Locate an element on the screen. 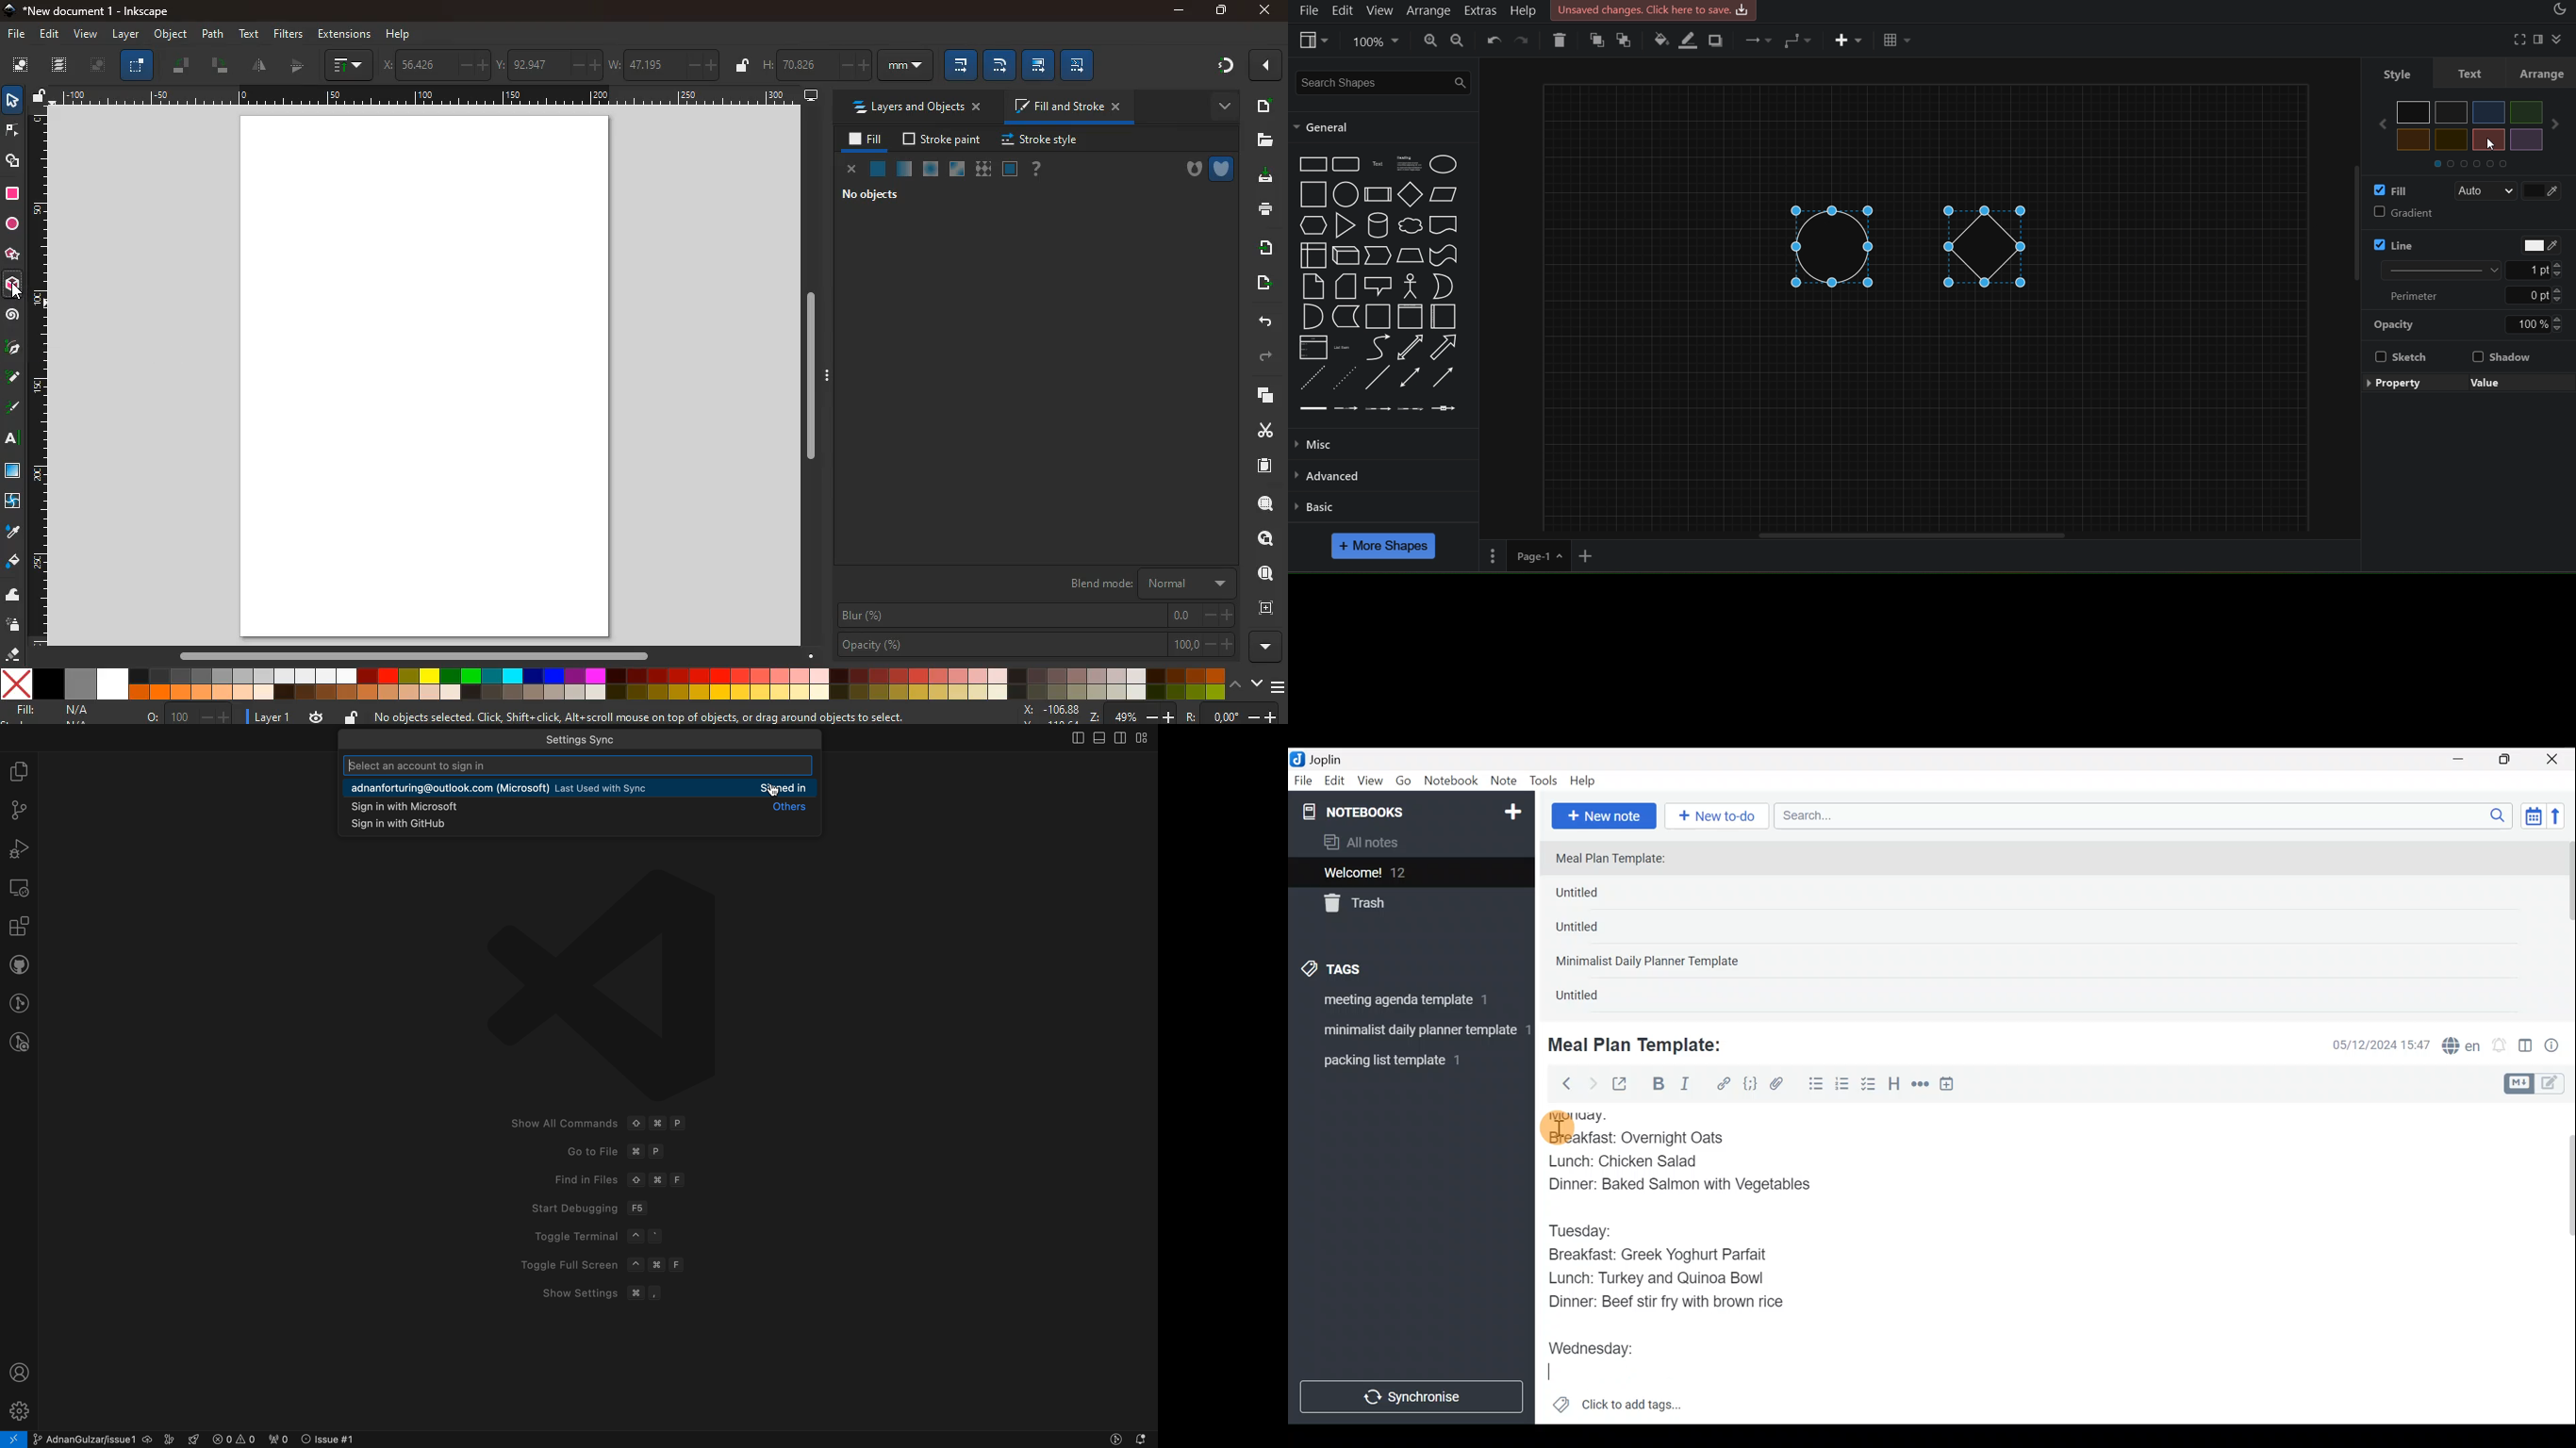 The image size is (2576, 1456). Click to add tags is located at coordinates (1617, 1409).